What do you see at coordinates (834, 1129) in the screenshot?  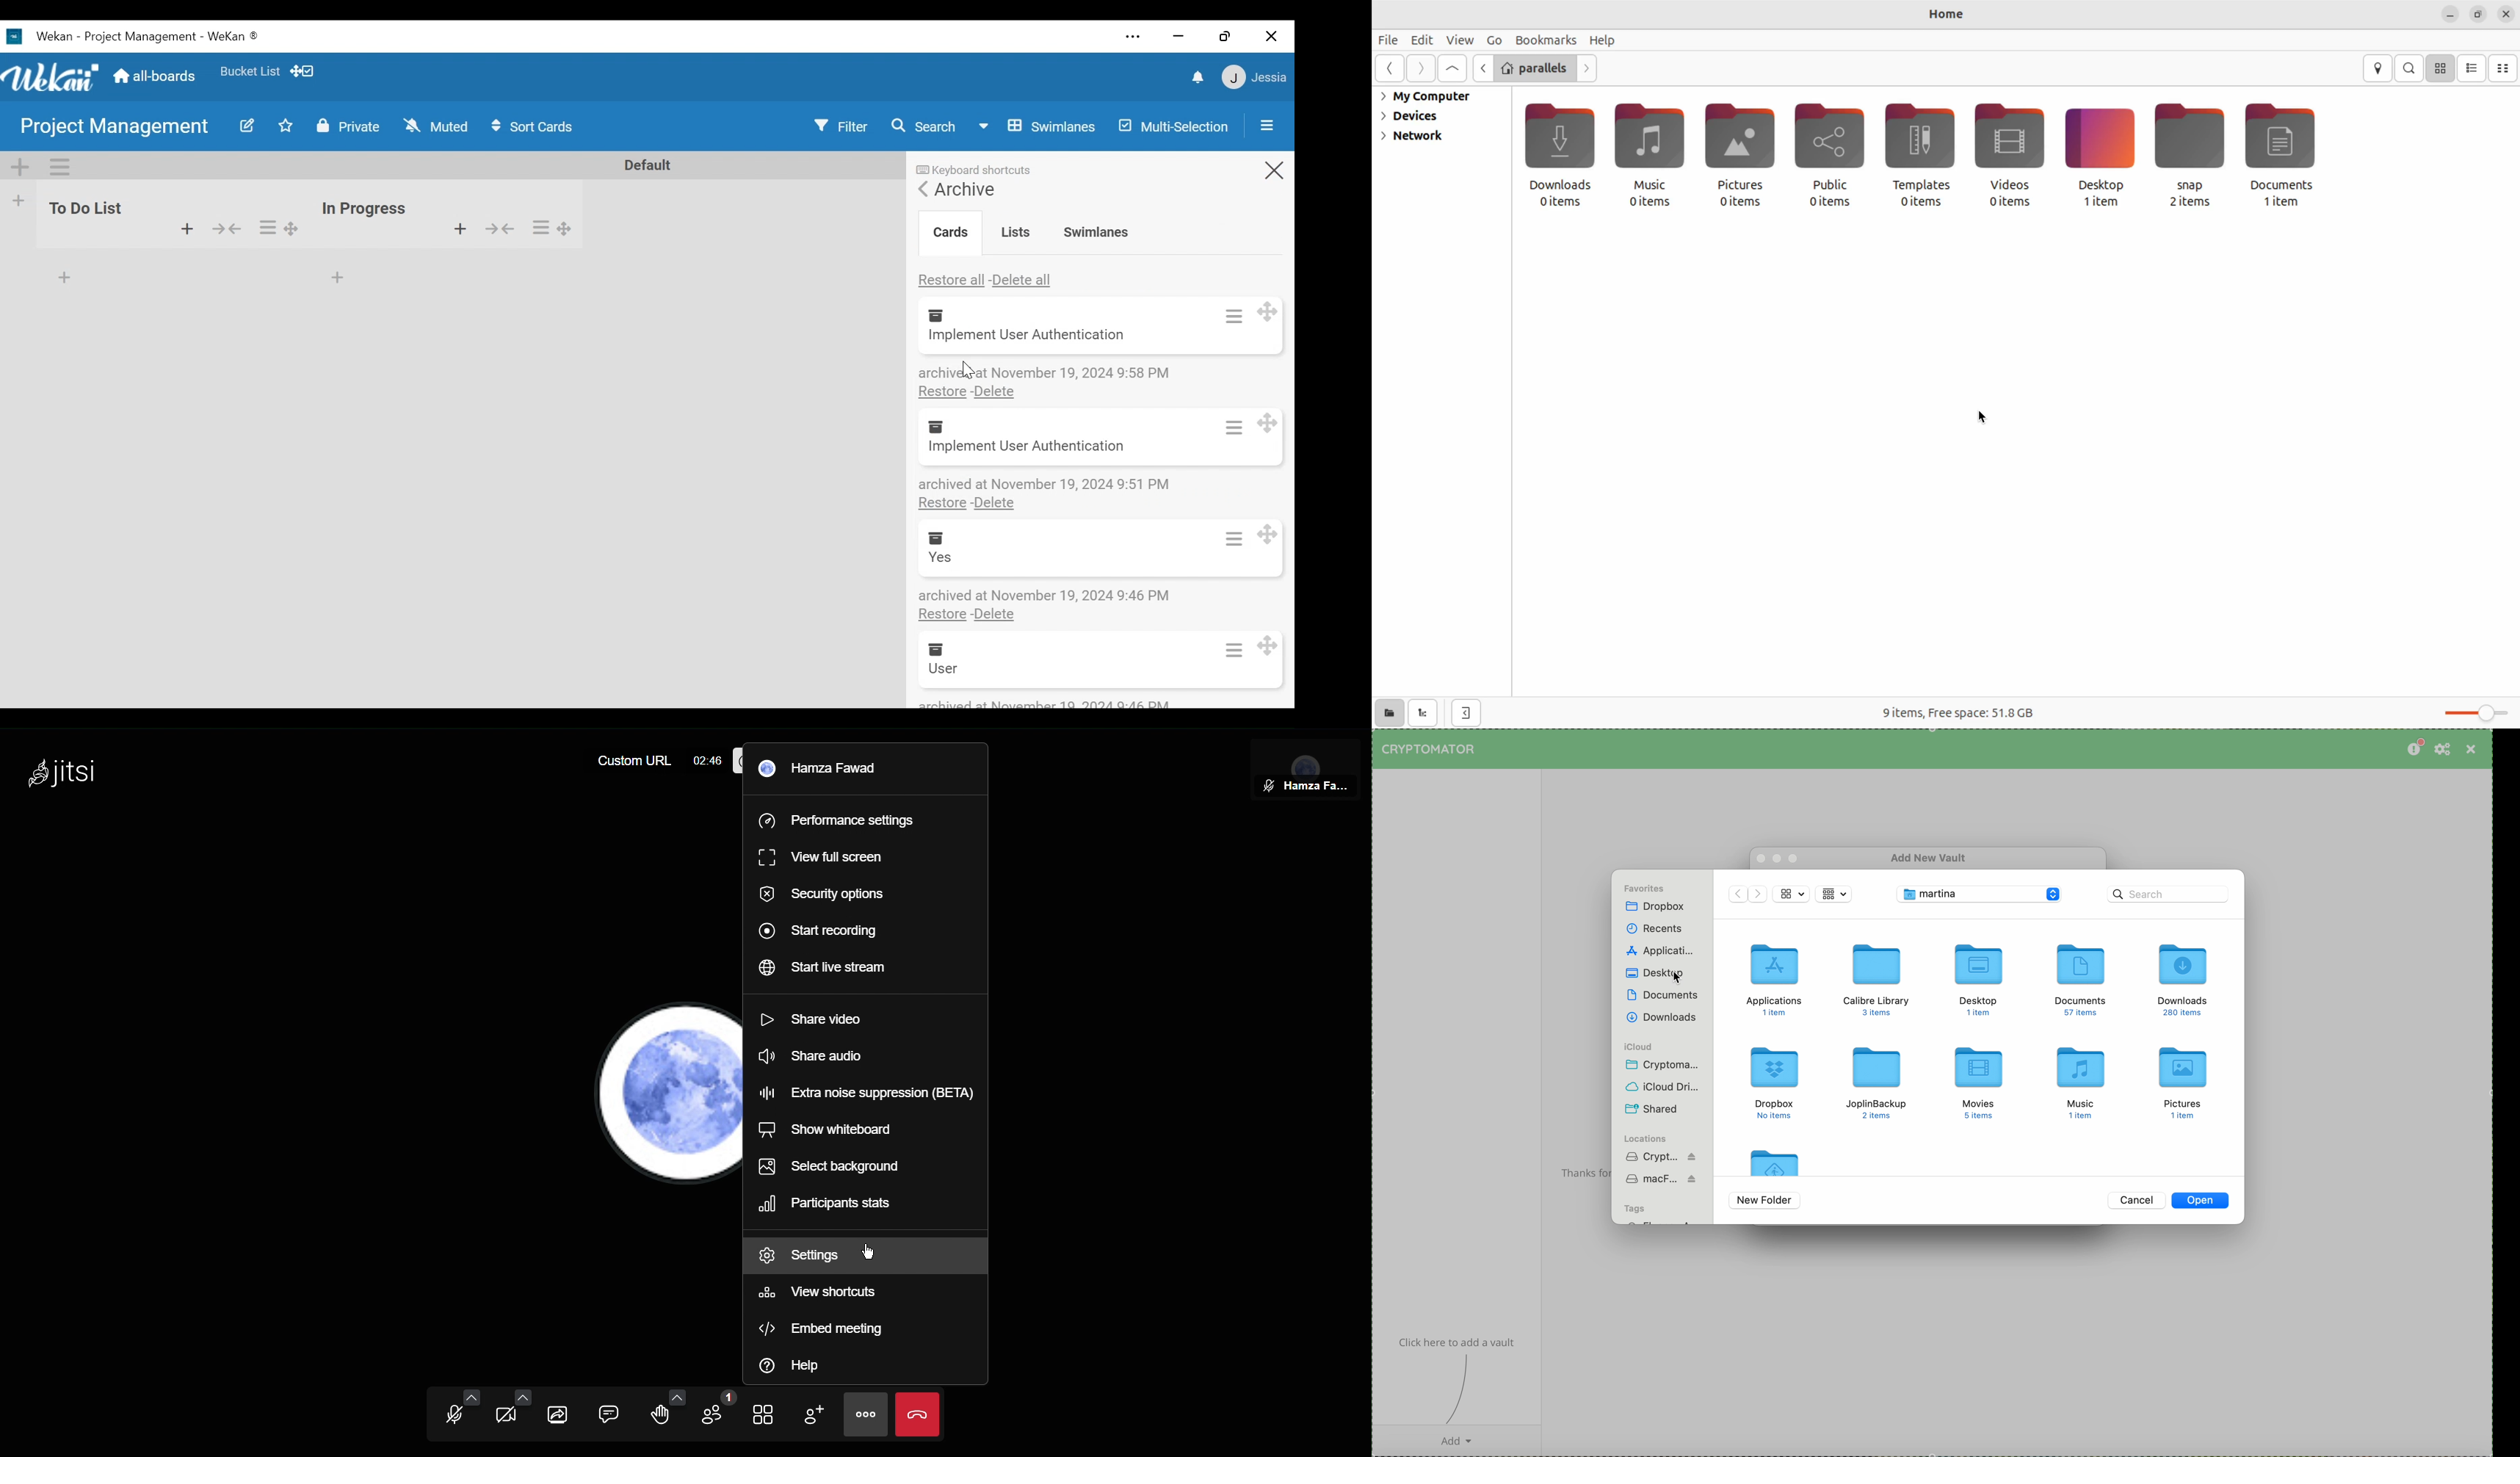 I see `Show whiteboard` at bounding box center [834, 1129].